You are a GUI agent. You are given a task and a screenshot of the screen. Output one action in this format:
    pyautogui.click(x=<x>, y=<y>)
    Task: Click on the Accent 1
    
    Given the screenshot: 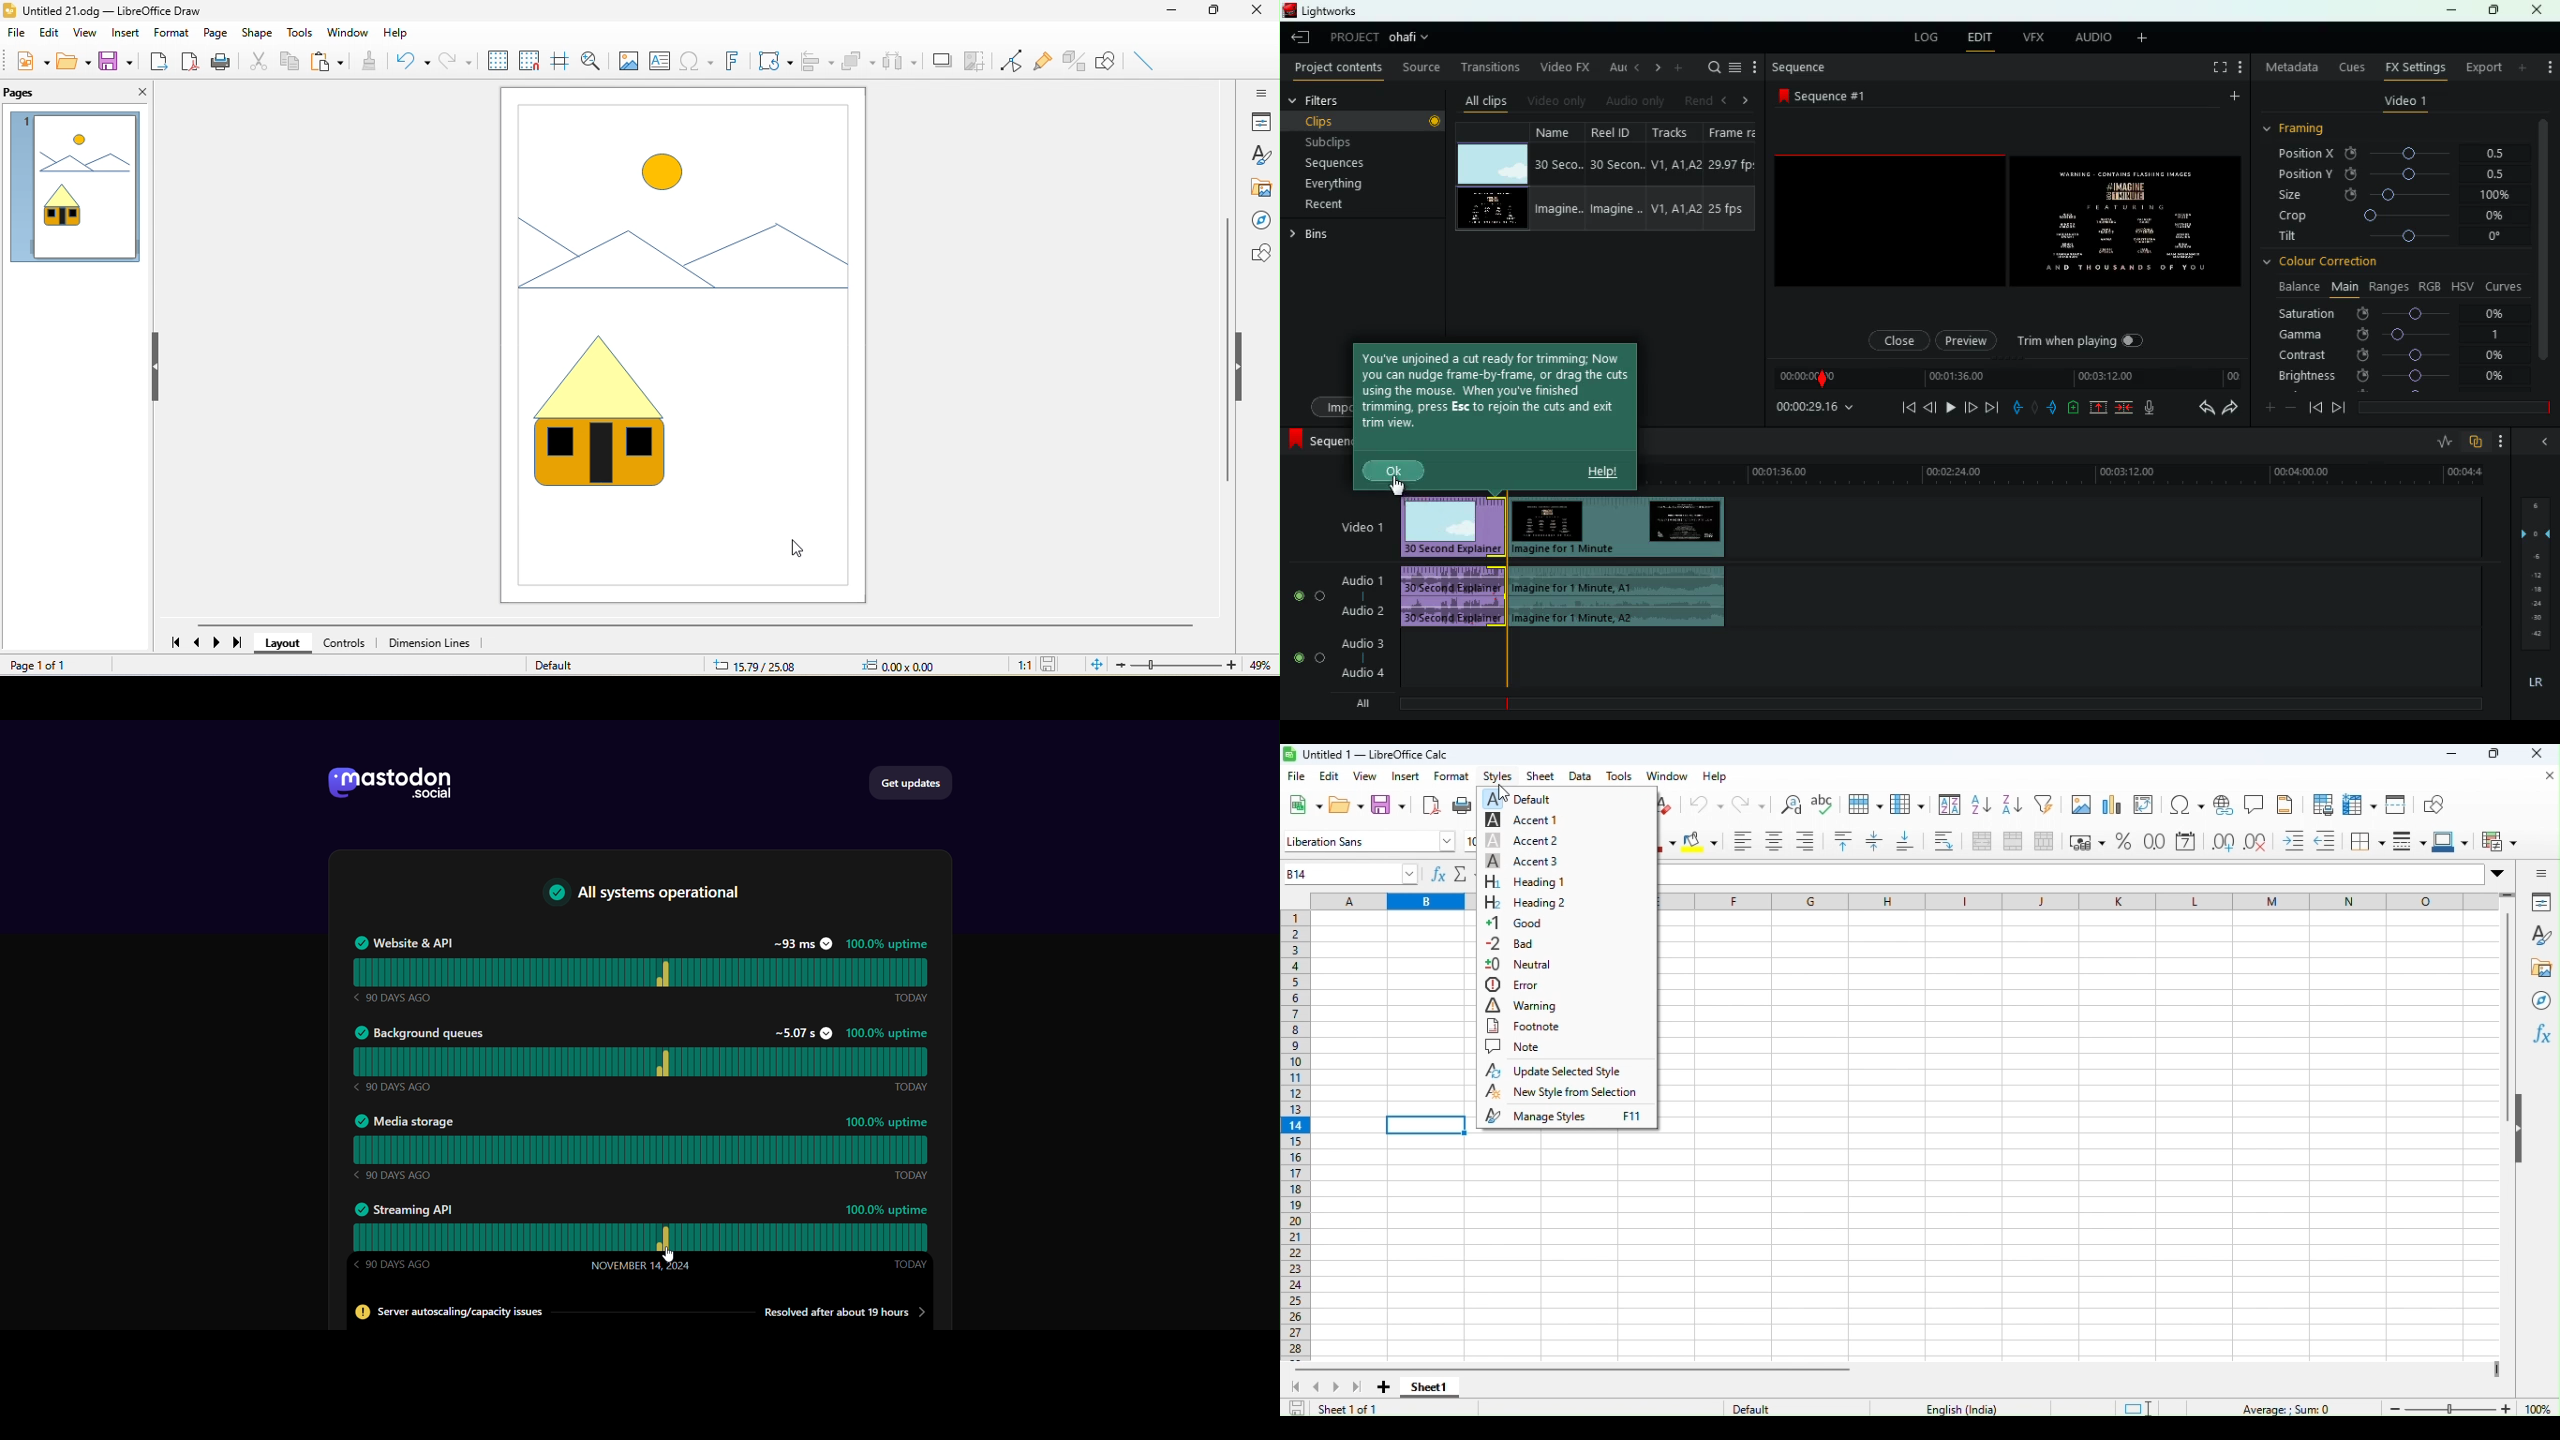 What is the action you would take?
    pyautogui.click(x=1527, y=822)
    